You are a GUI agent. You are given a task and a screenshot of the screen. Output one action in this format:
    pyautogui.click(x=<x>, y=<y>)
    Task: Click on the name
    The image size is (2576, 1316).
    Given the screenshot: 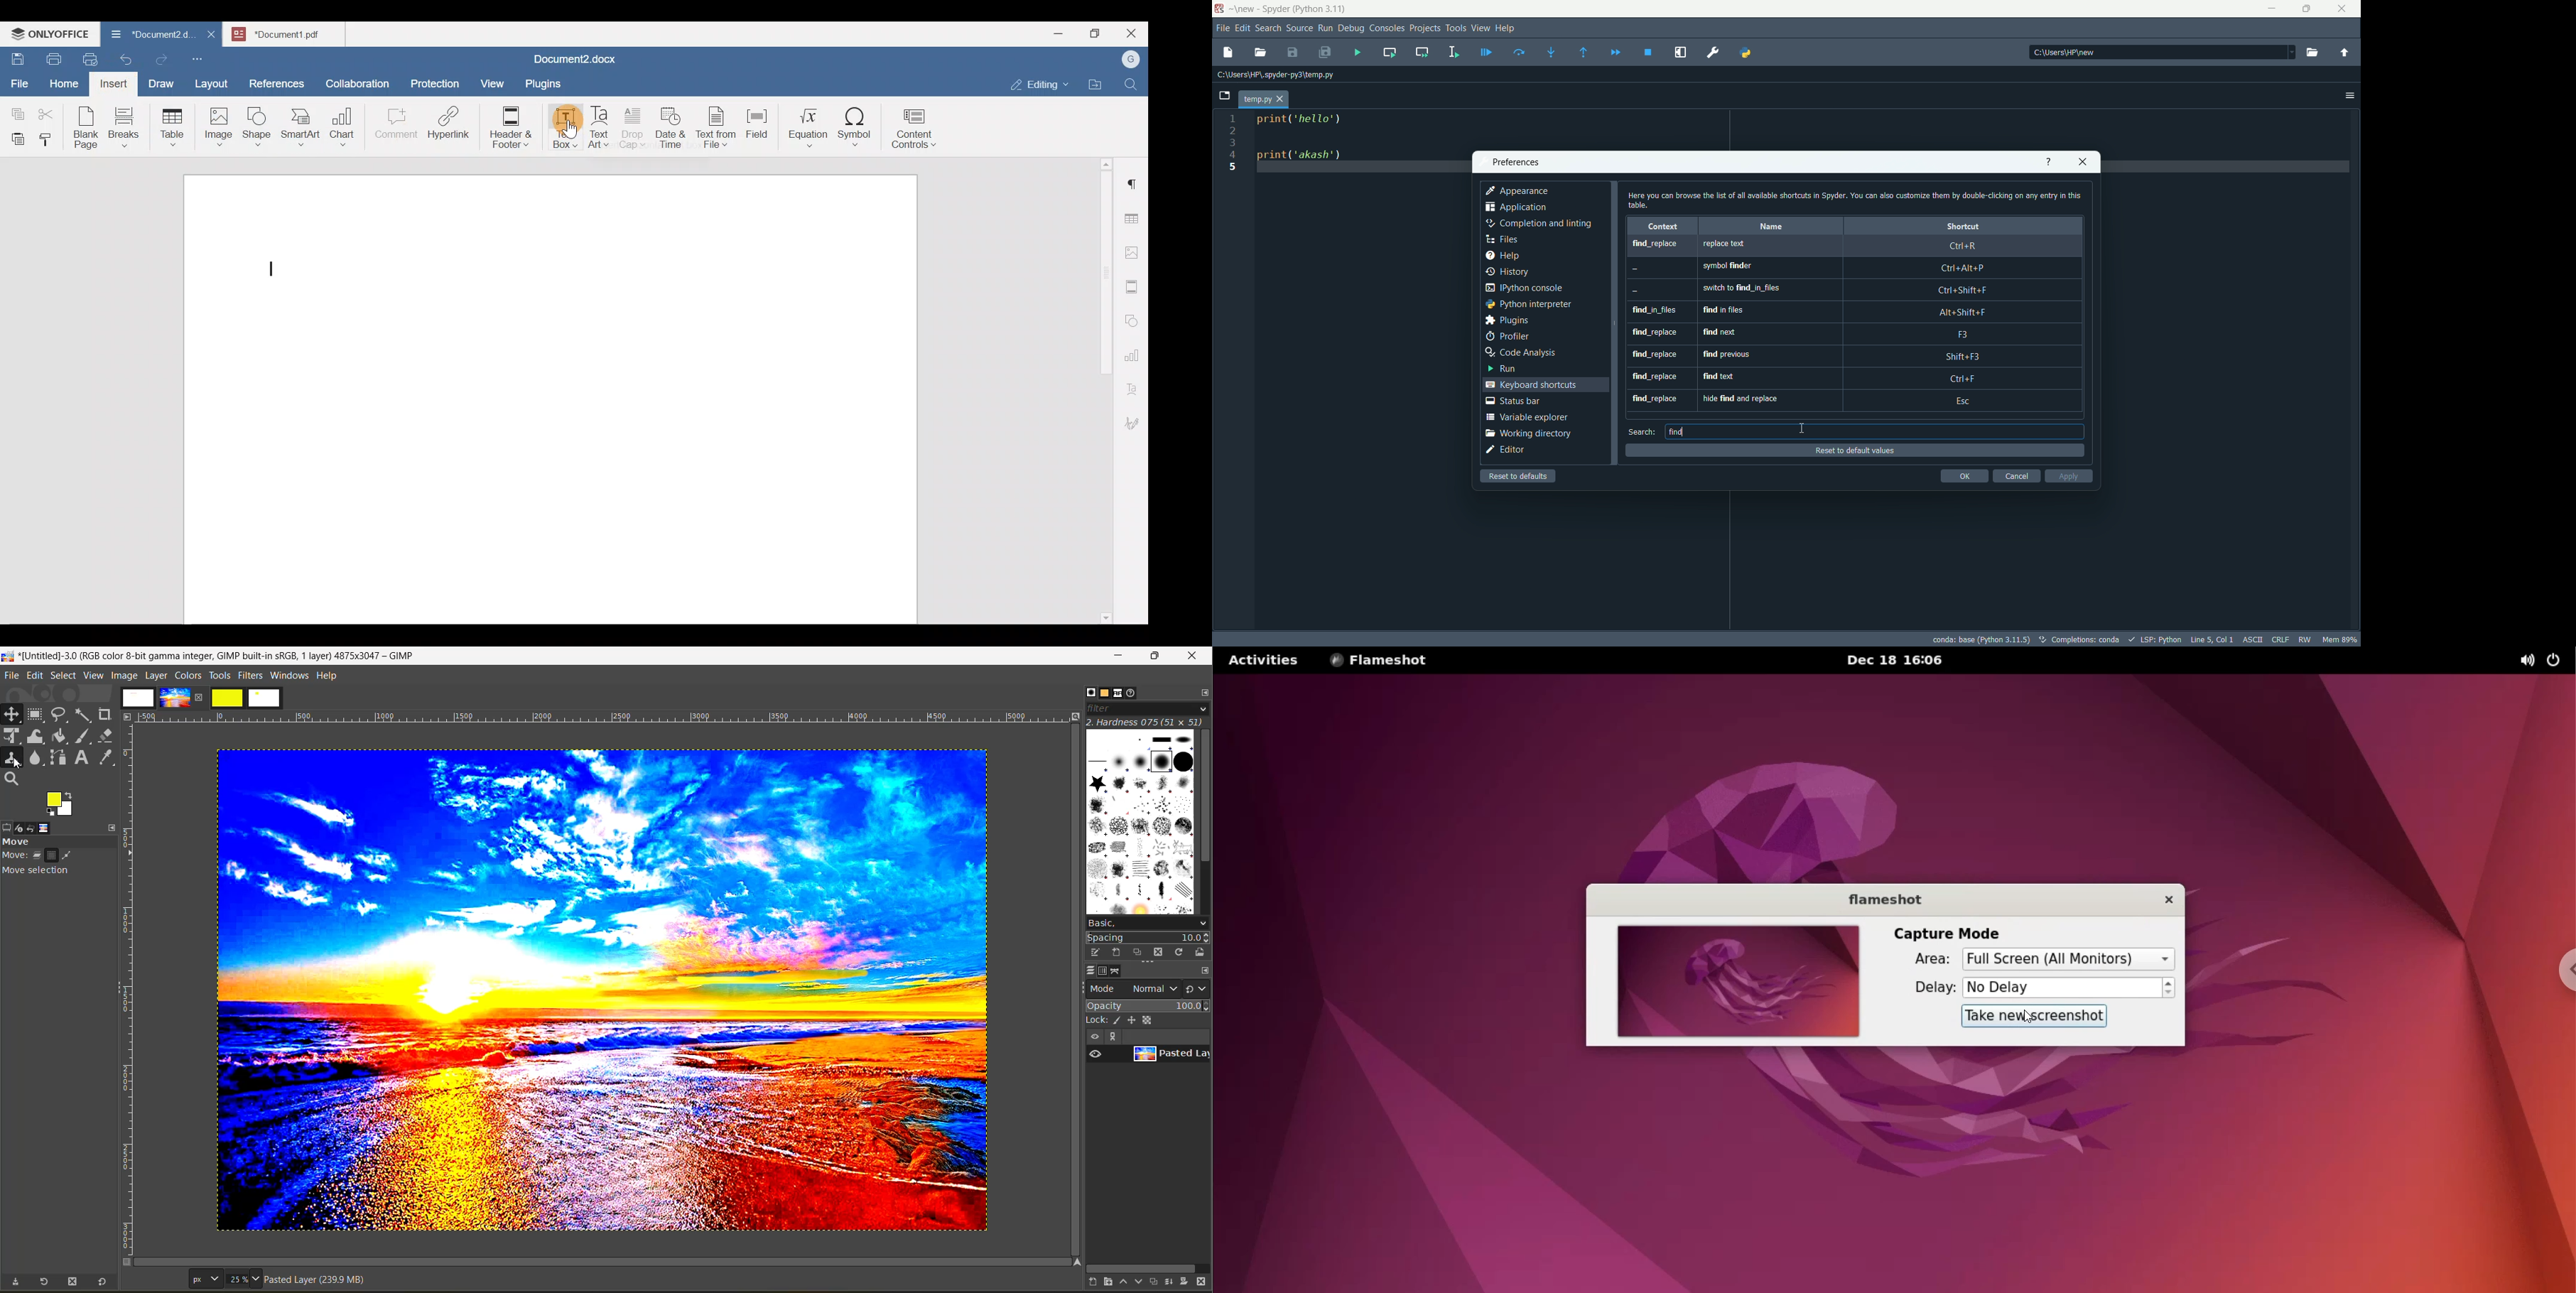 What is the action you would take?
    pyautogui.click(x=1773, y=226)
    